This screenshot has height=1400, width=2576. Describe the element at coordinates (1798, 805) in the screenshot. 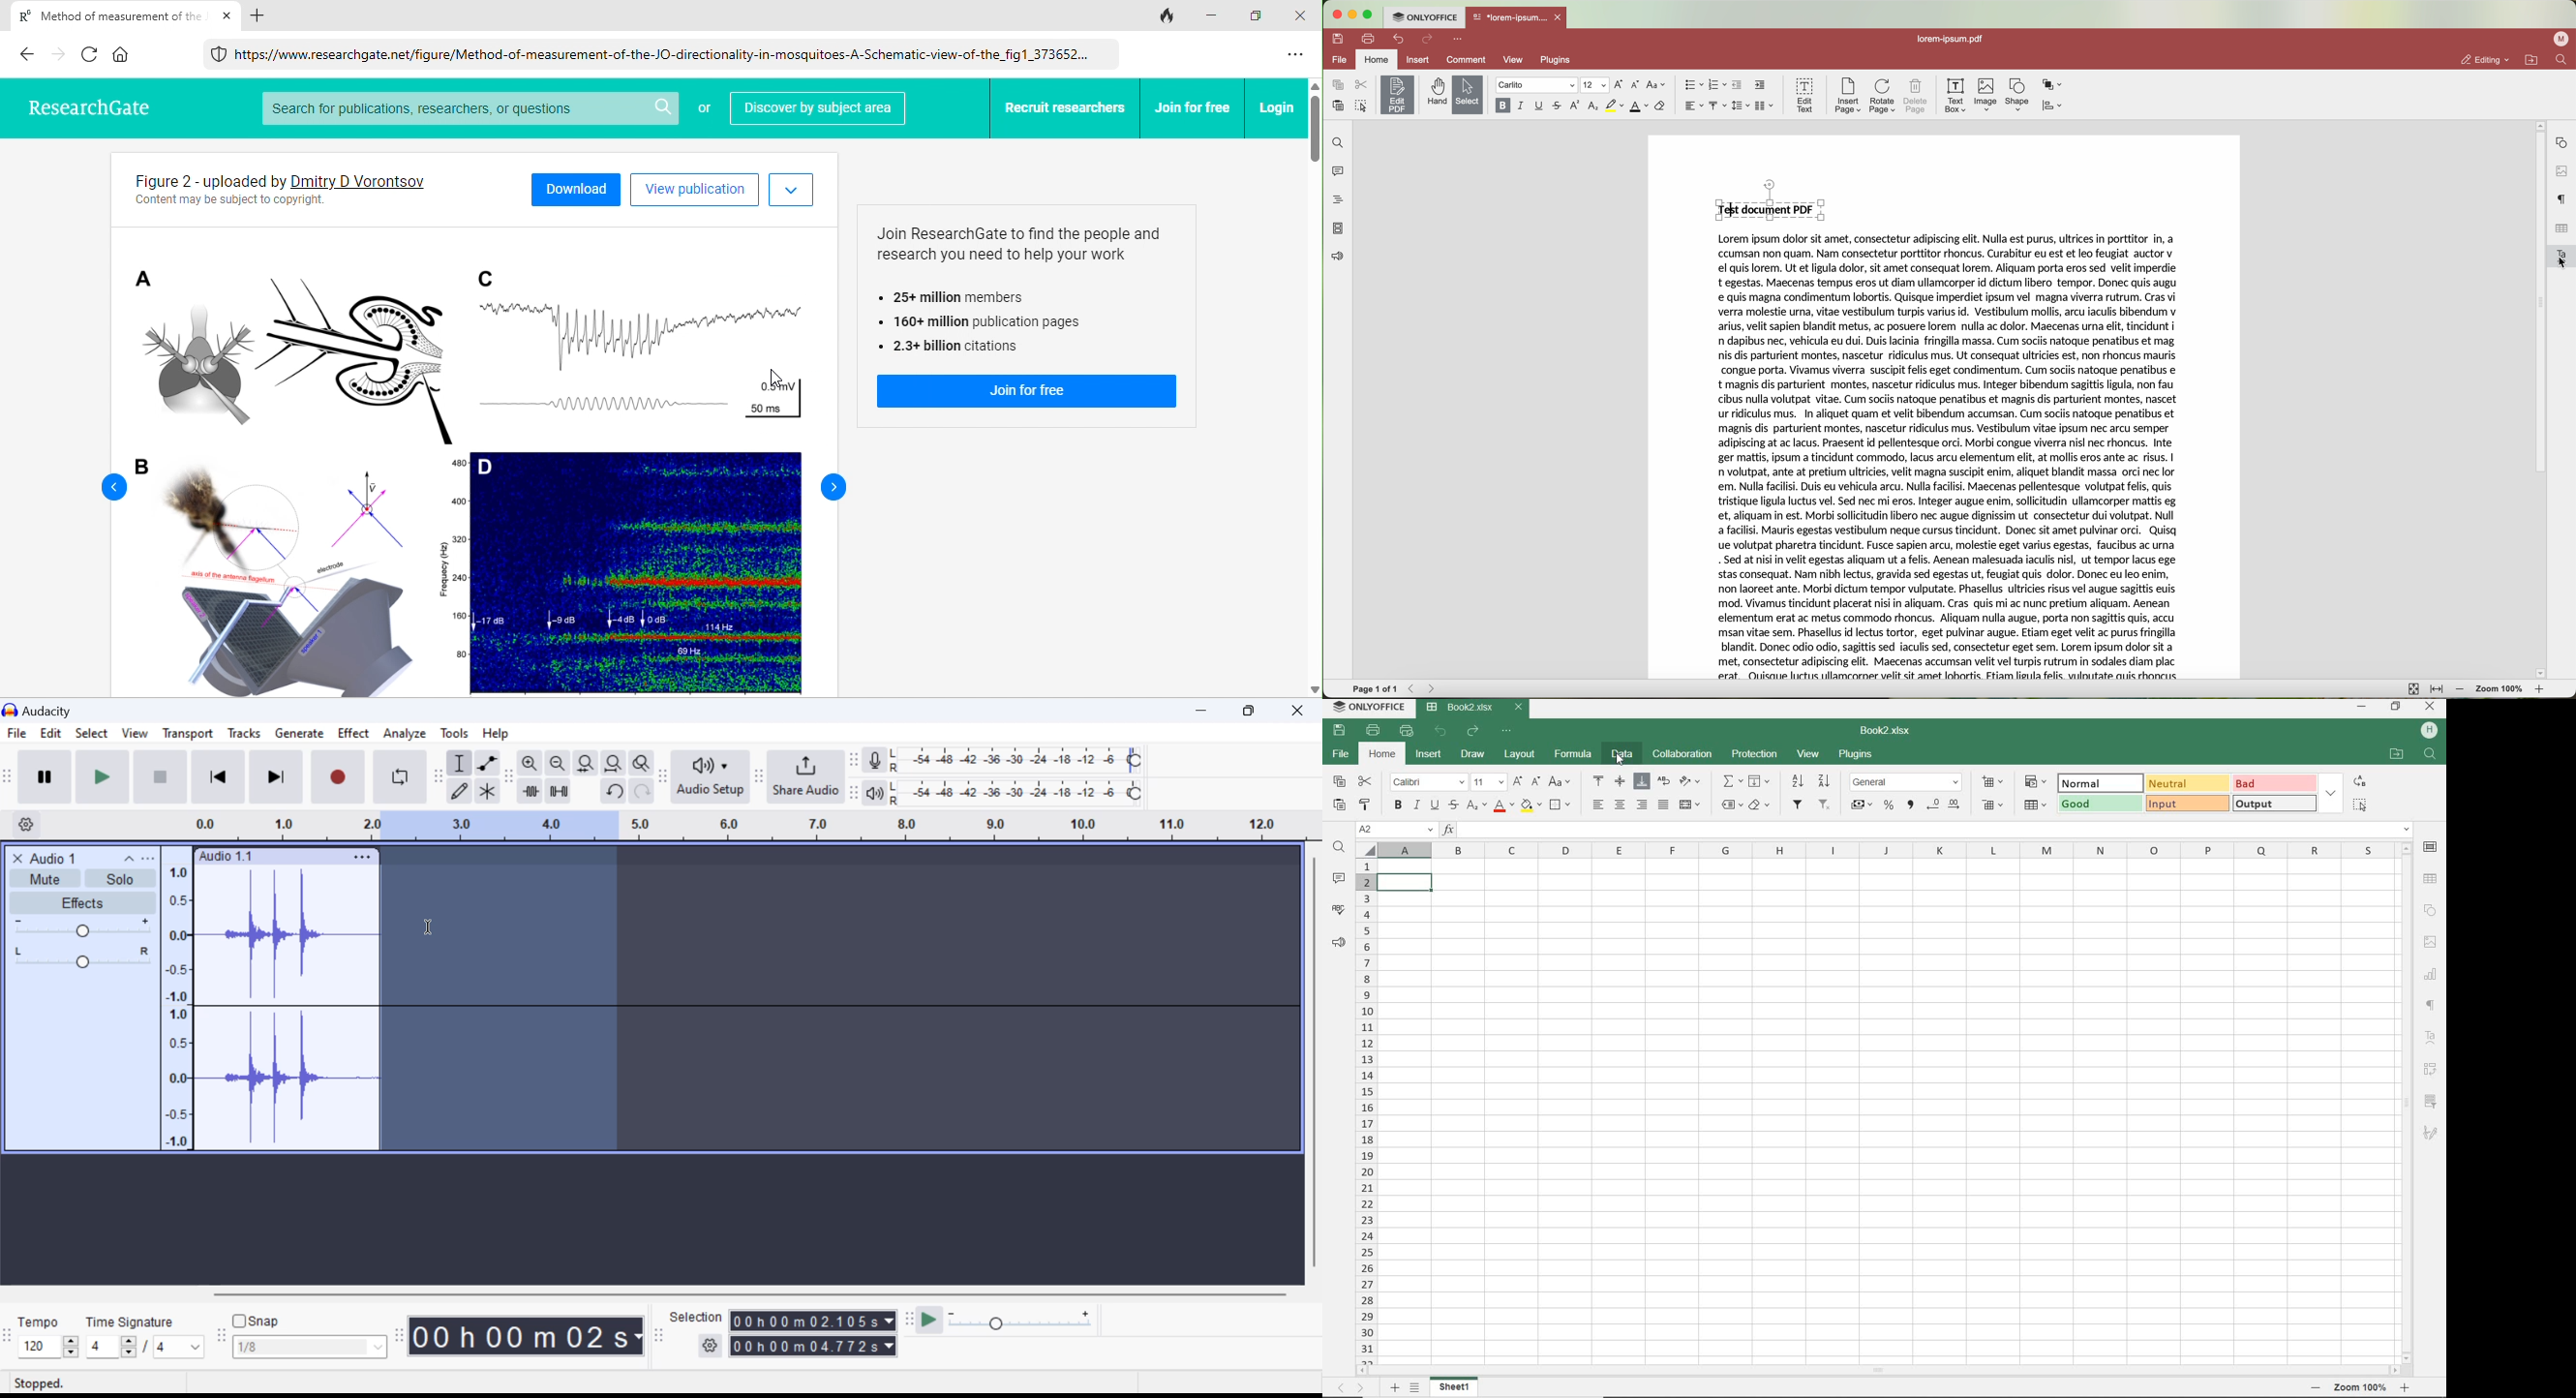

I see `FILTER` at that location.